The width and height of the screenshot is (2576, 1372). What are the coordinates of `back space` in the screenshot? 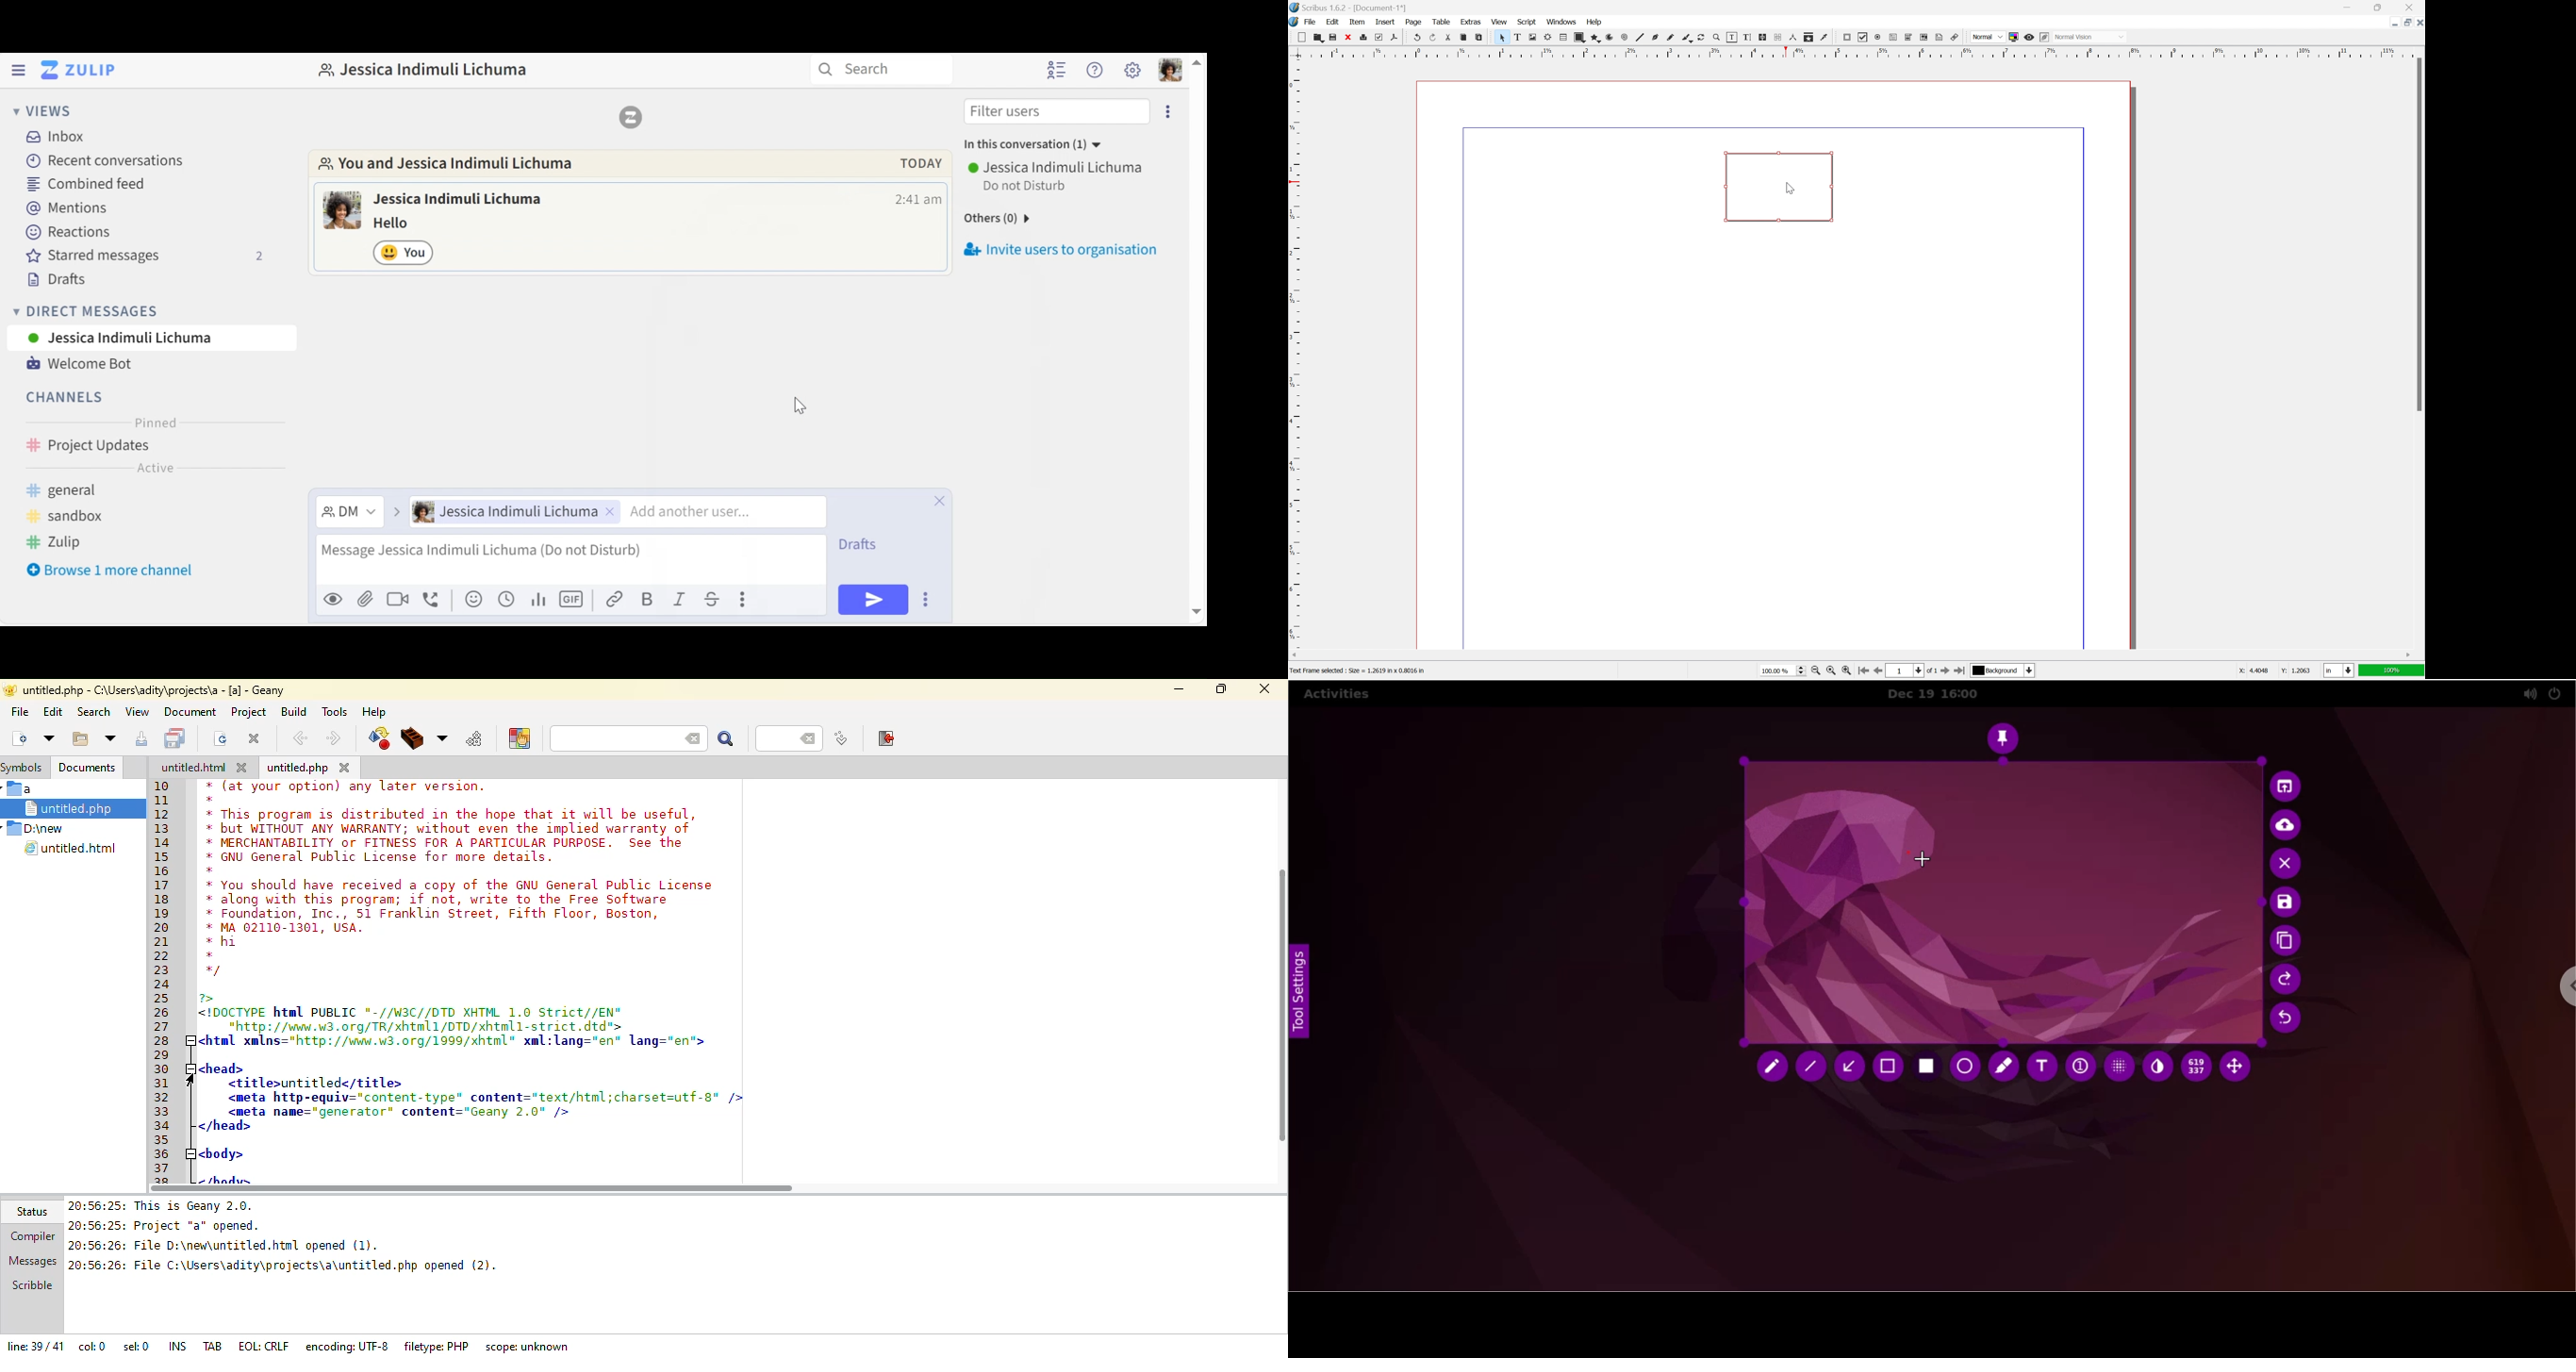 It's located at (809, 738).